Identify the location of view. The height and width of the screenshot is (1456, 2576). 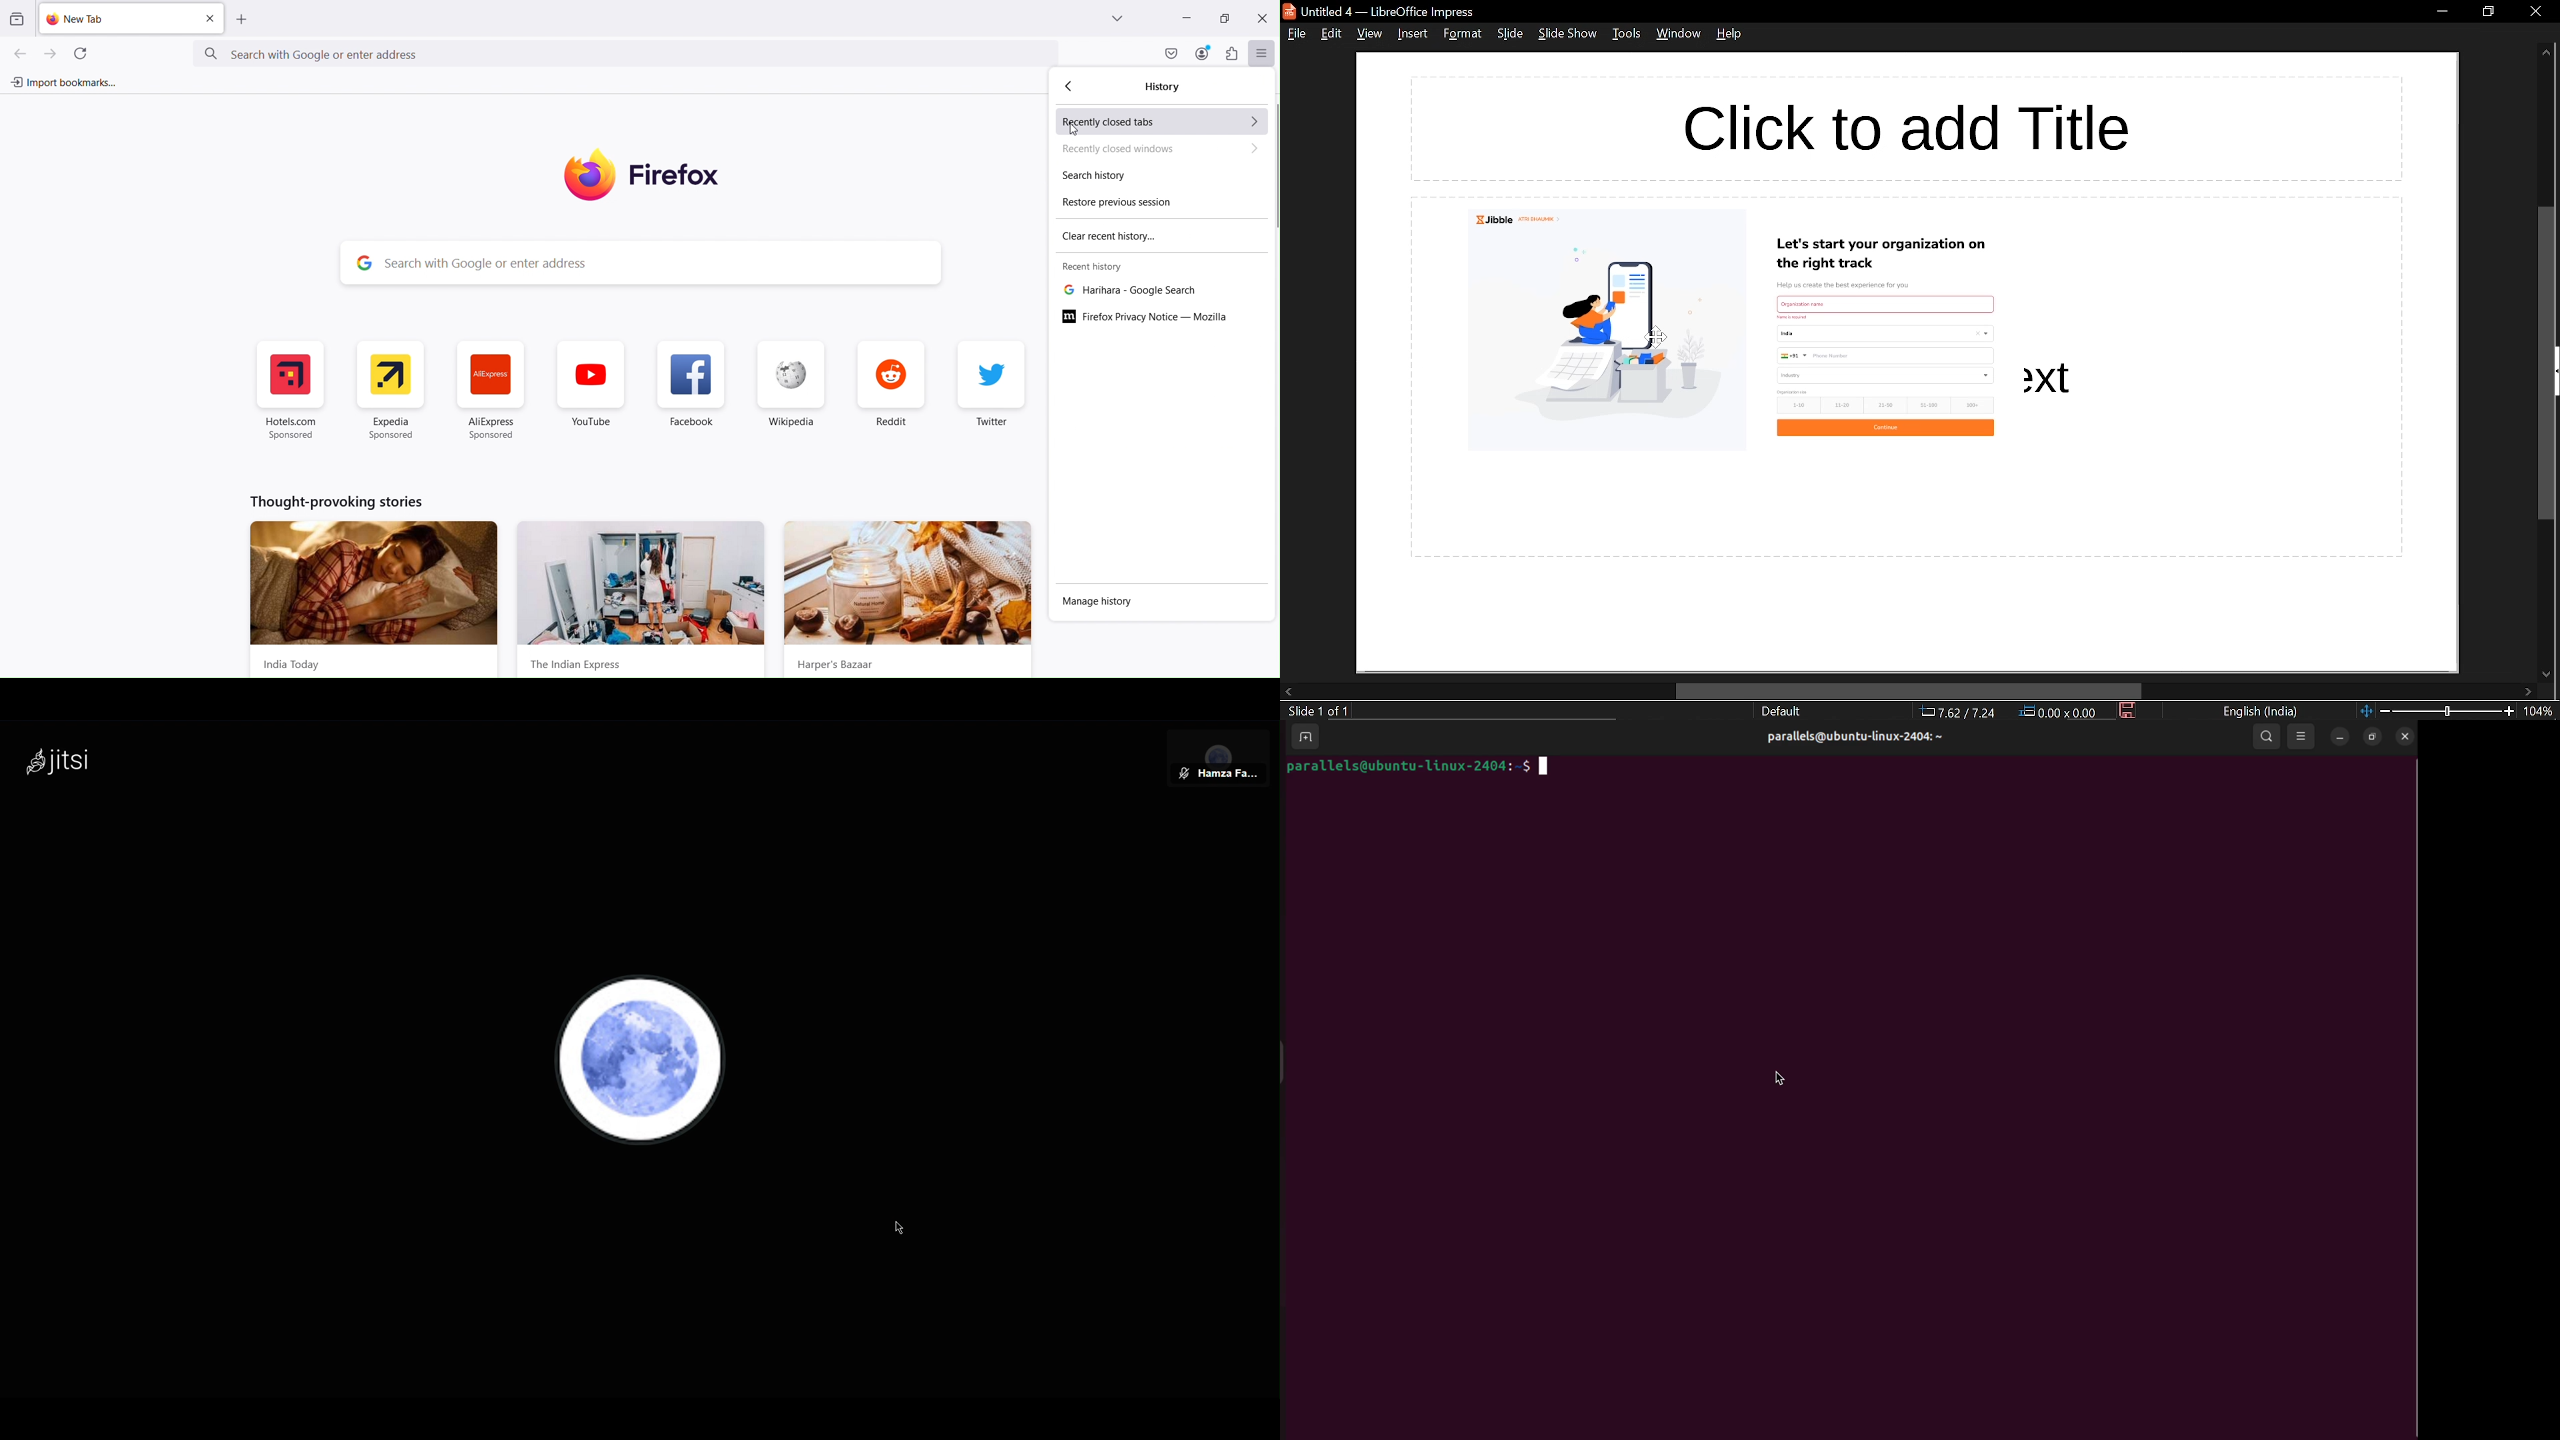
(1369, 35).